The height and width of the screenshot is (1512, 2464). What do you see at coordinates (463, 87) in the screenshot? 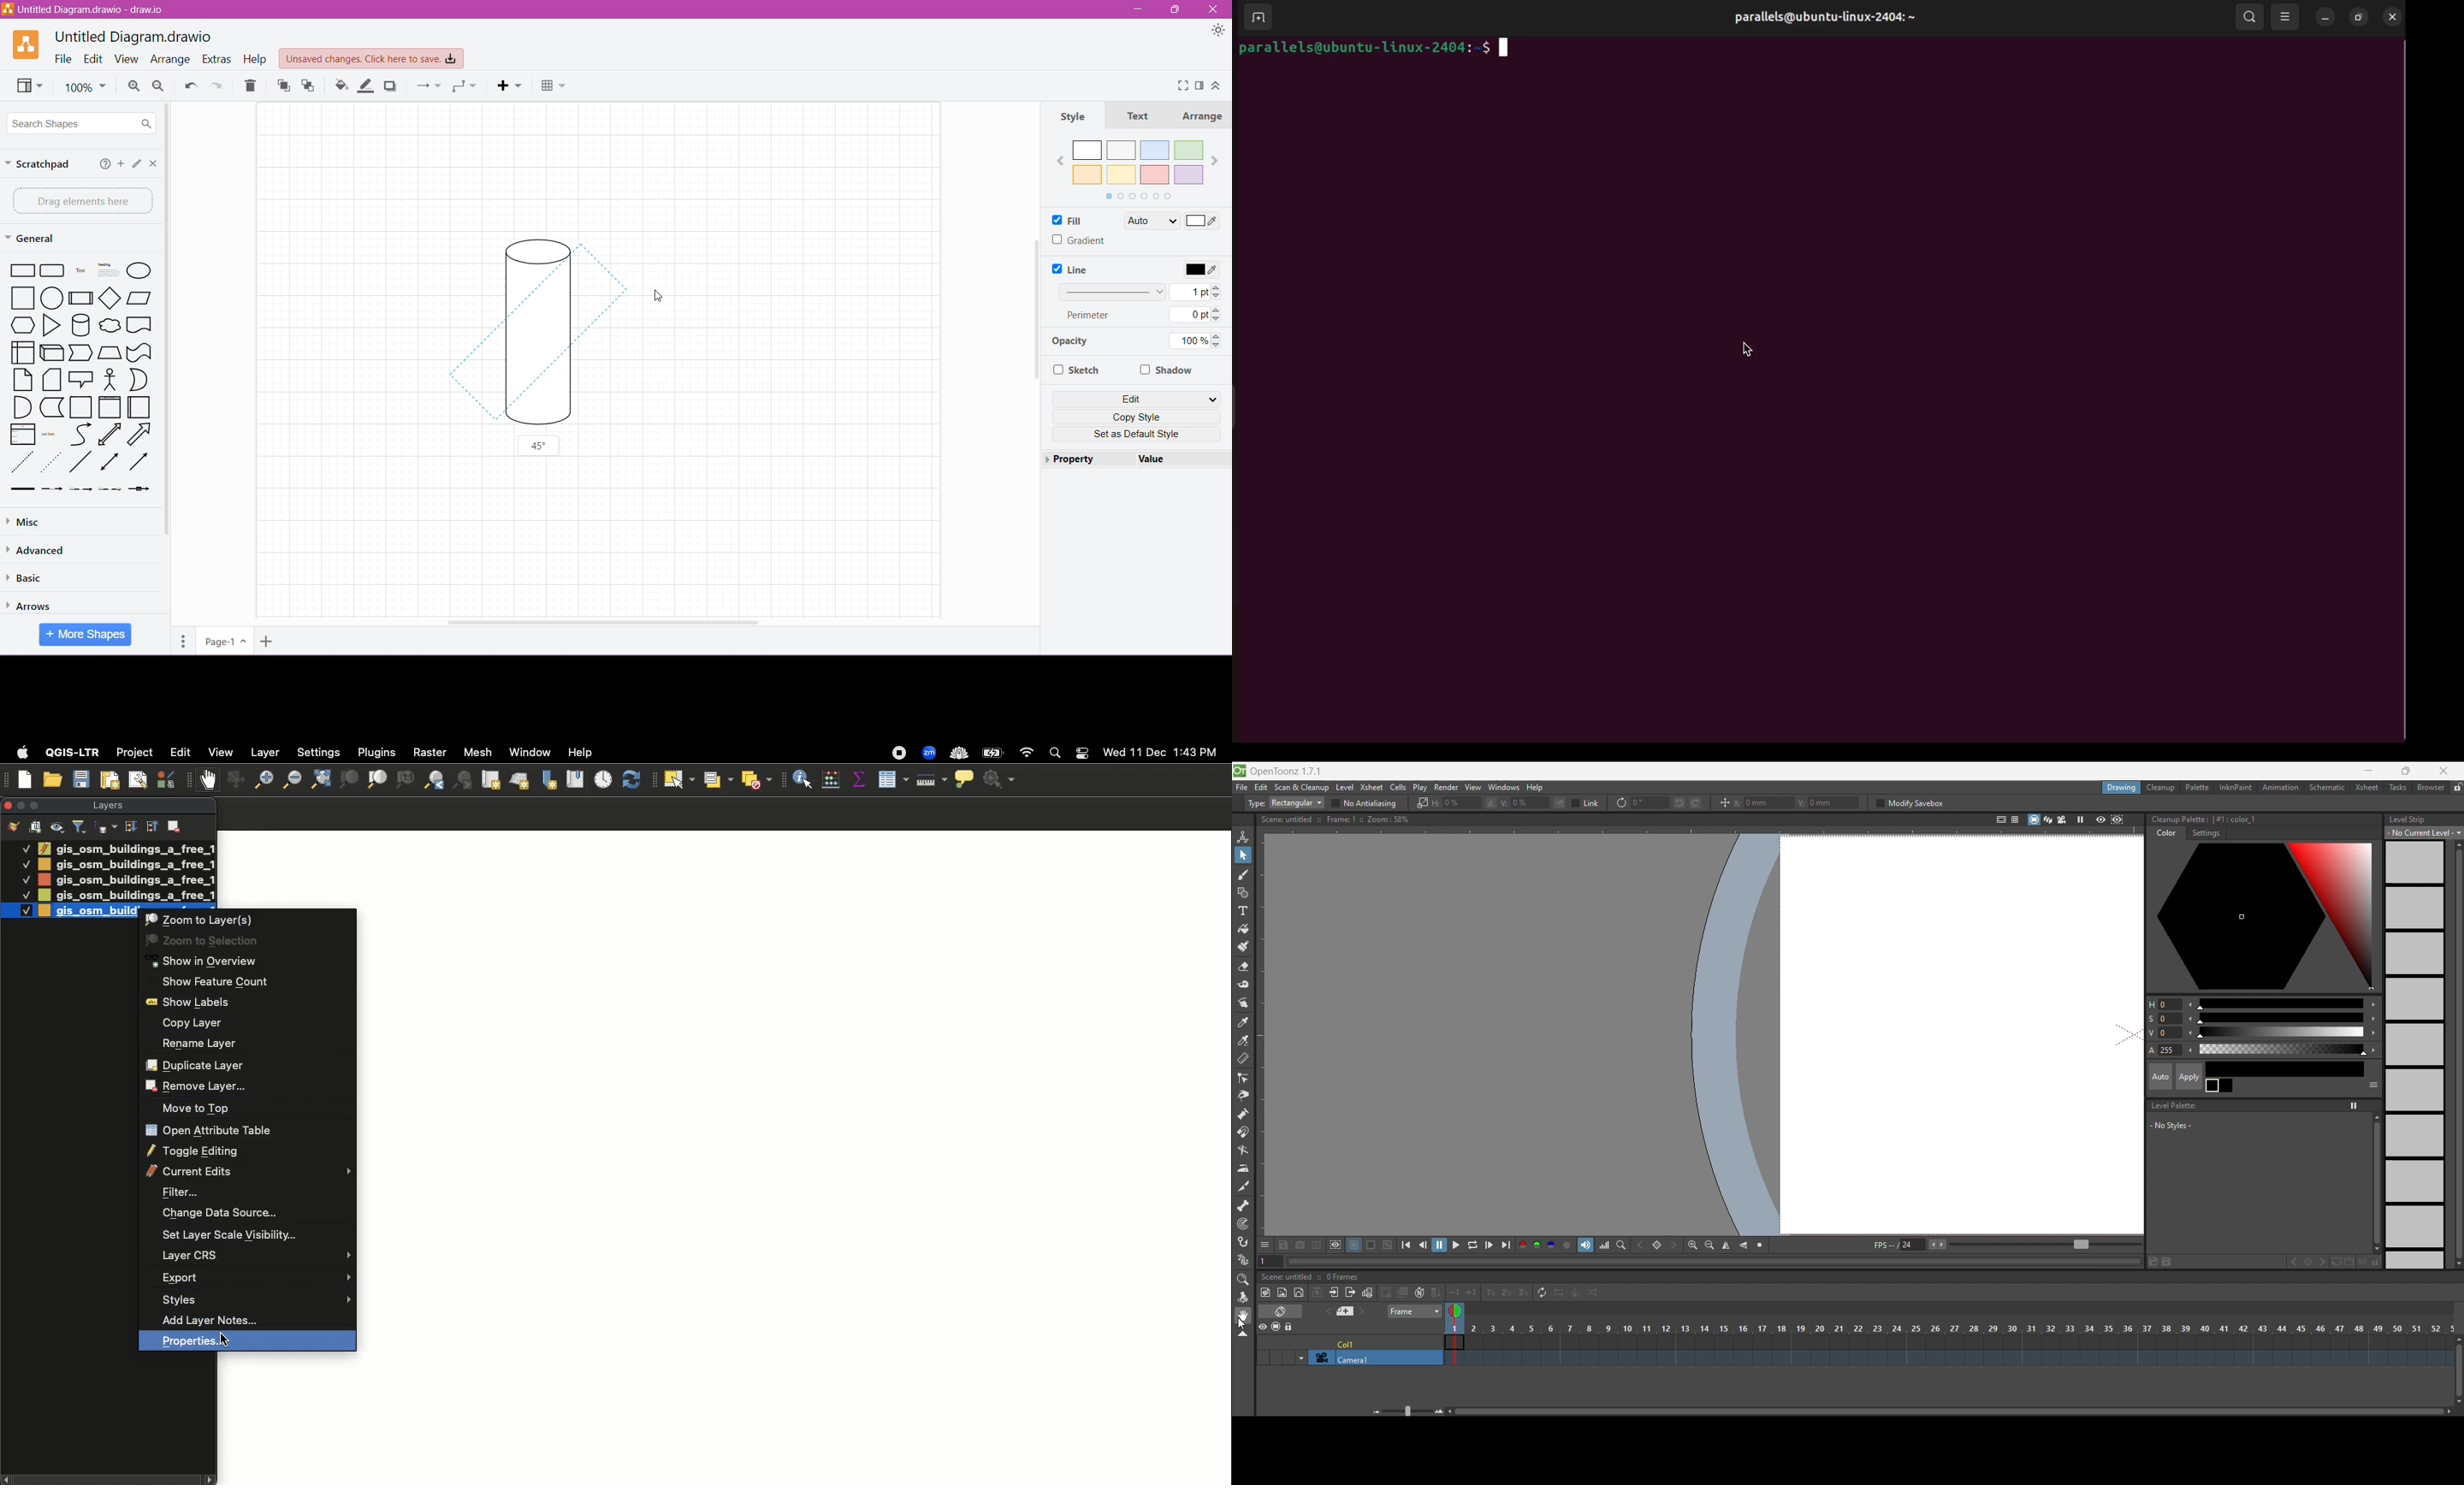
I see `Waypoints` at bounding box center [463, 87].